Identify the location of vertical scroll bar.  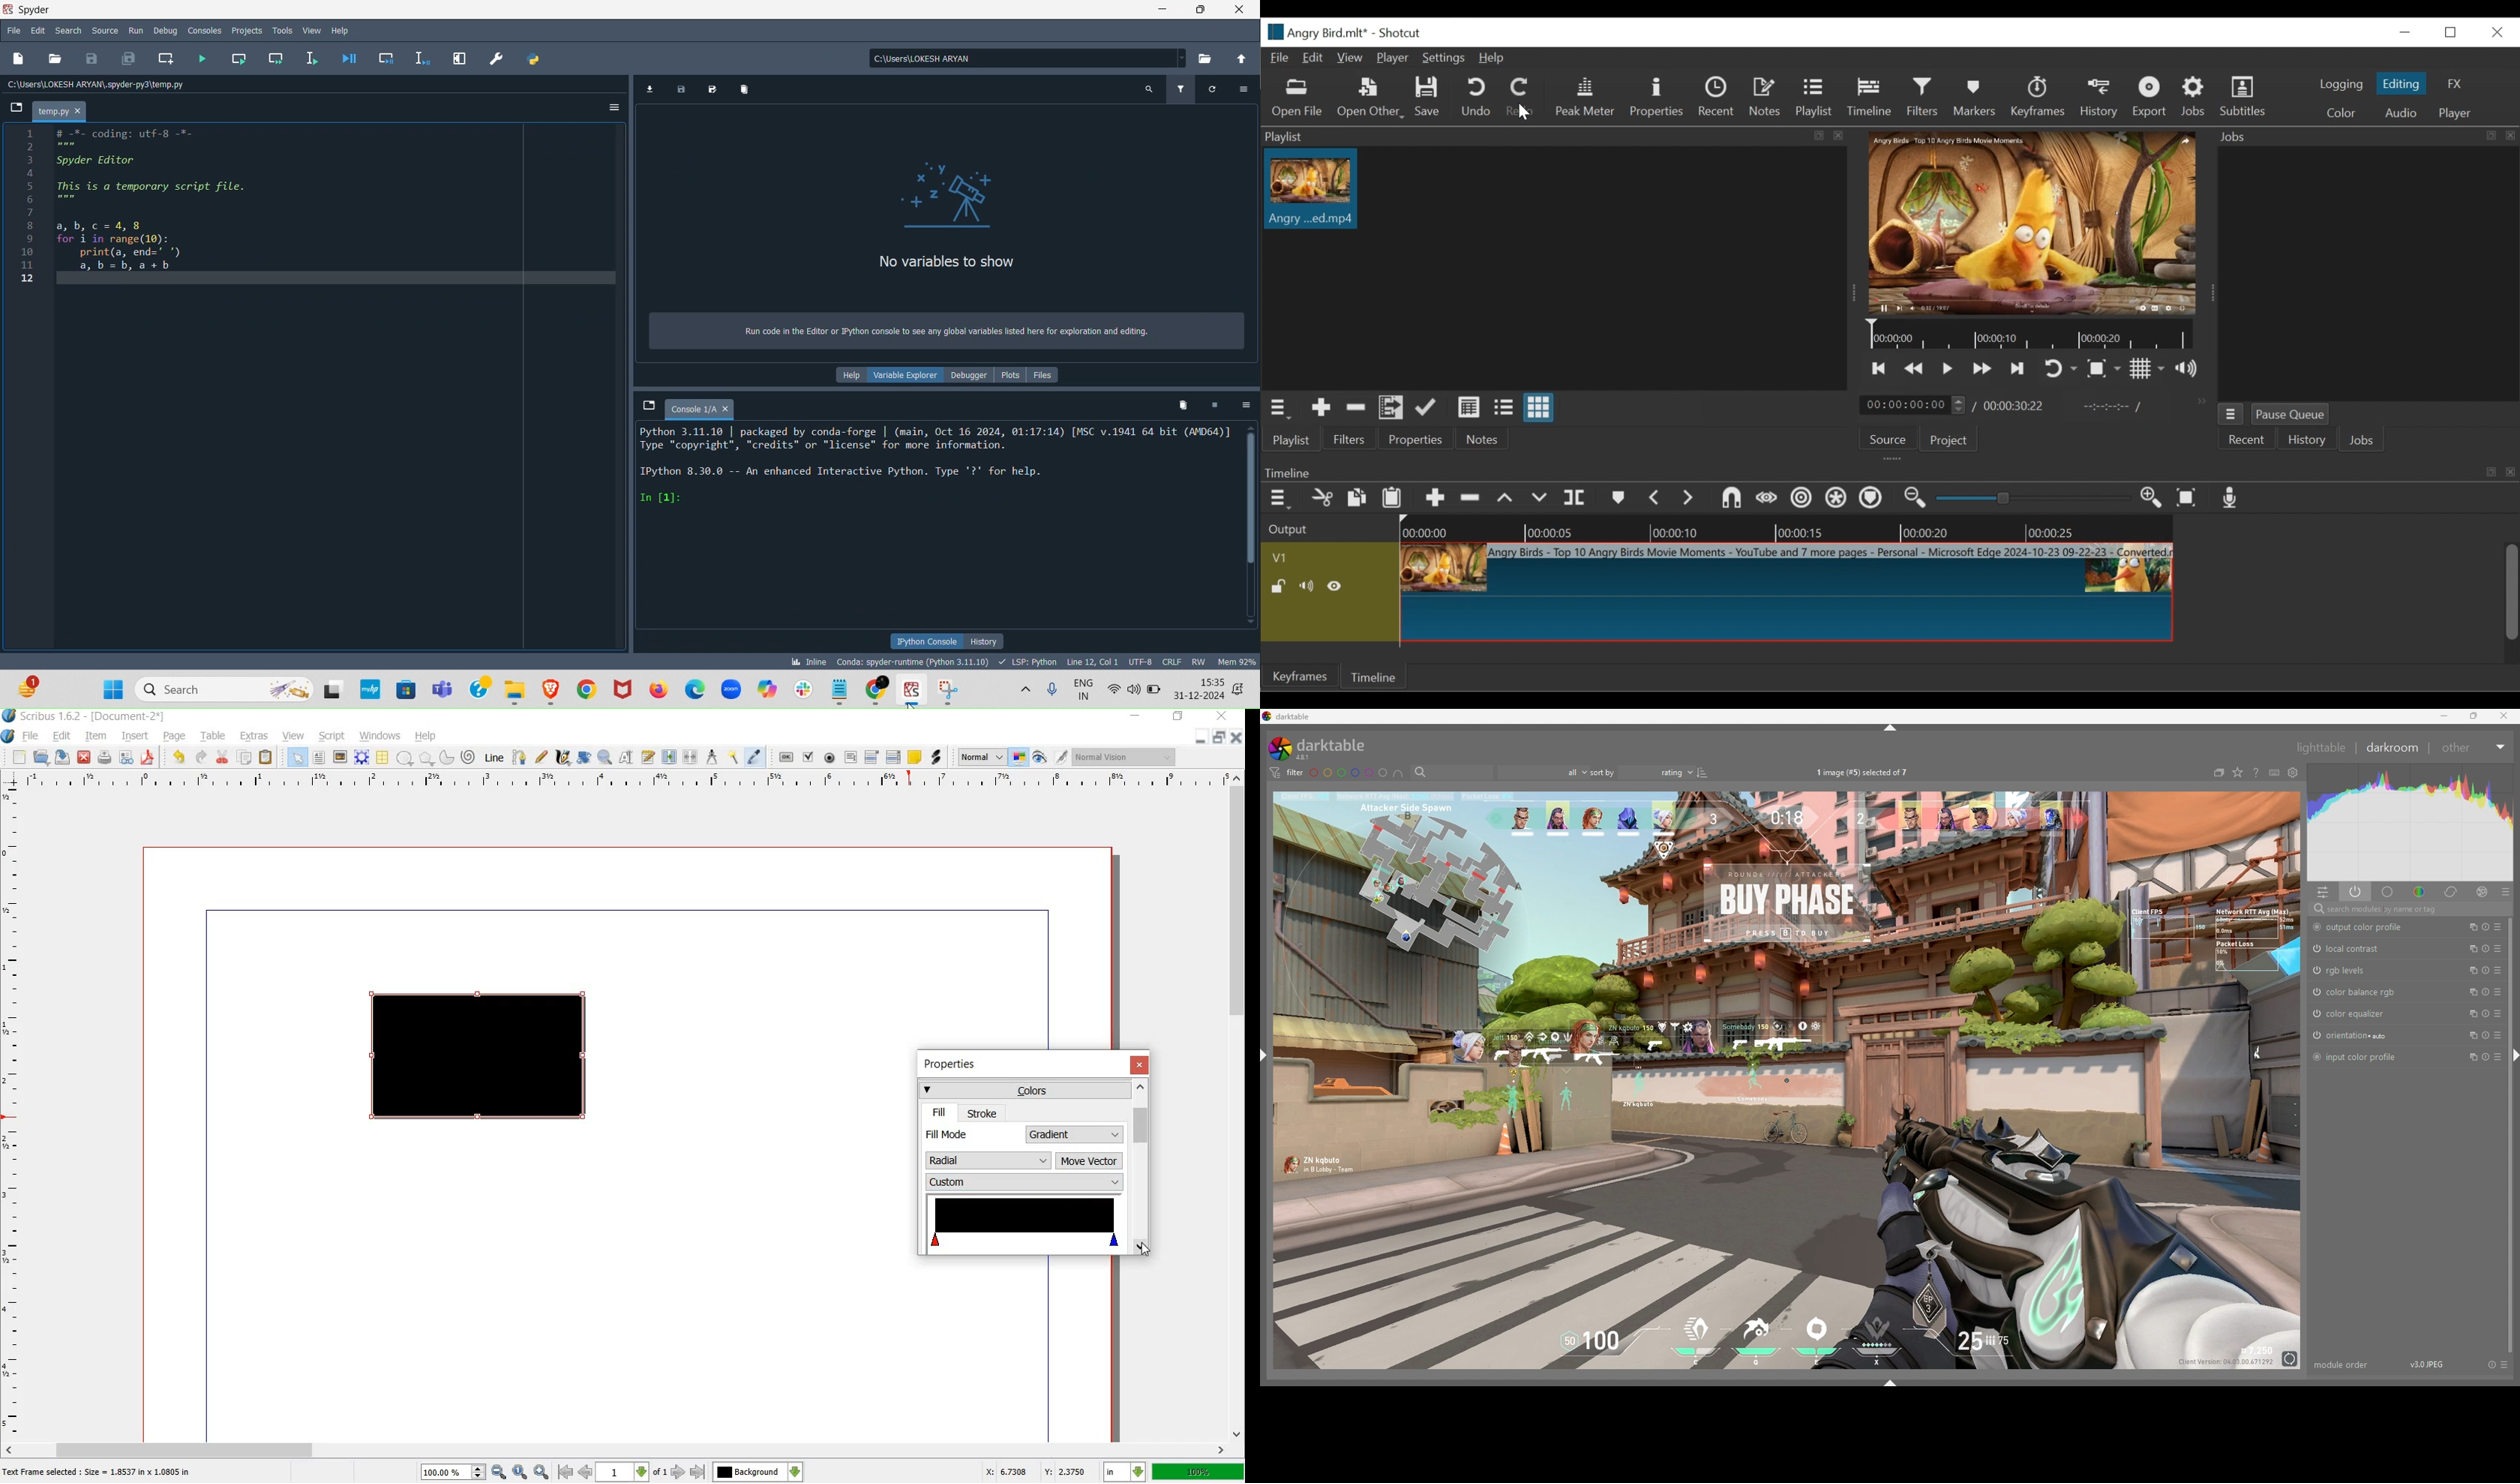
(2504, 603).